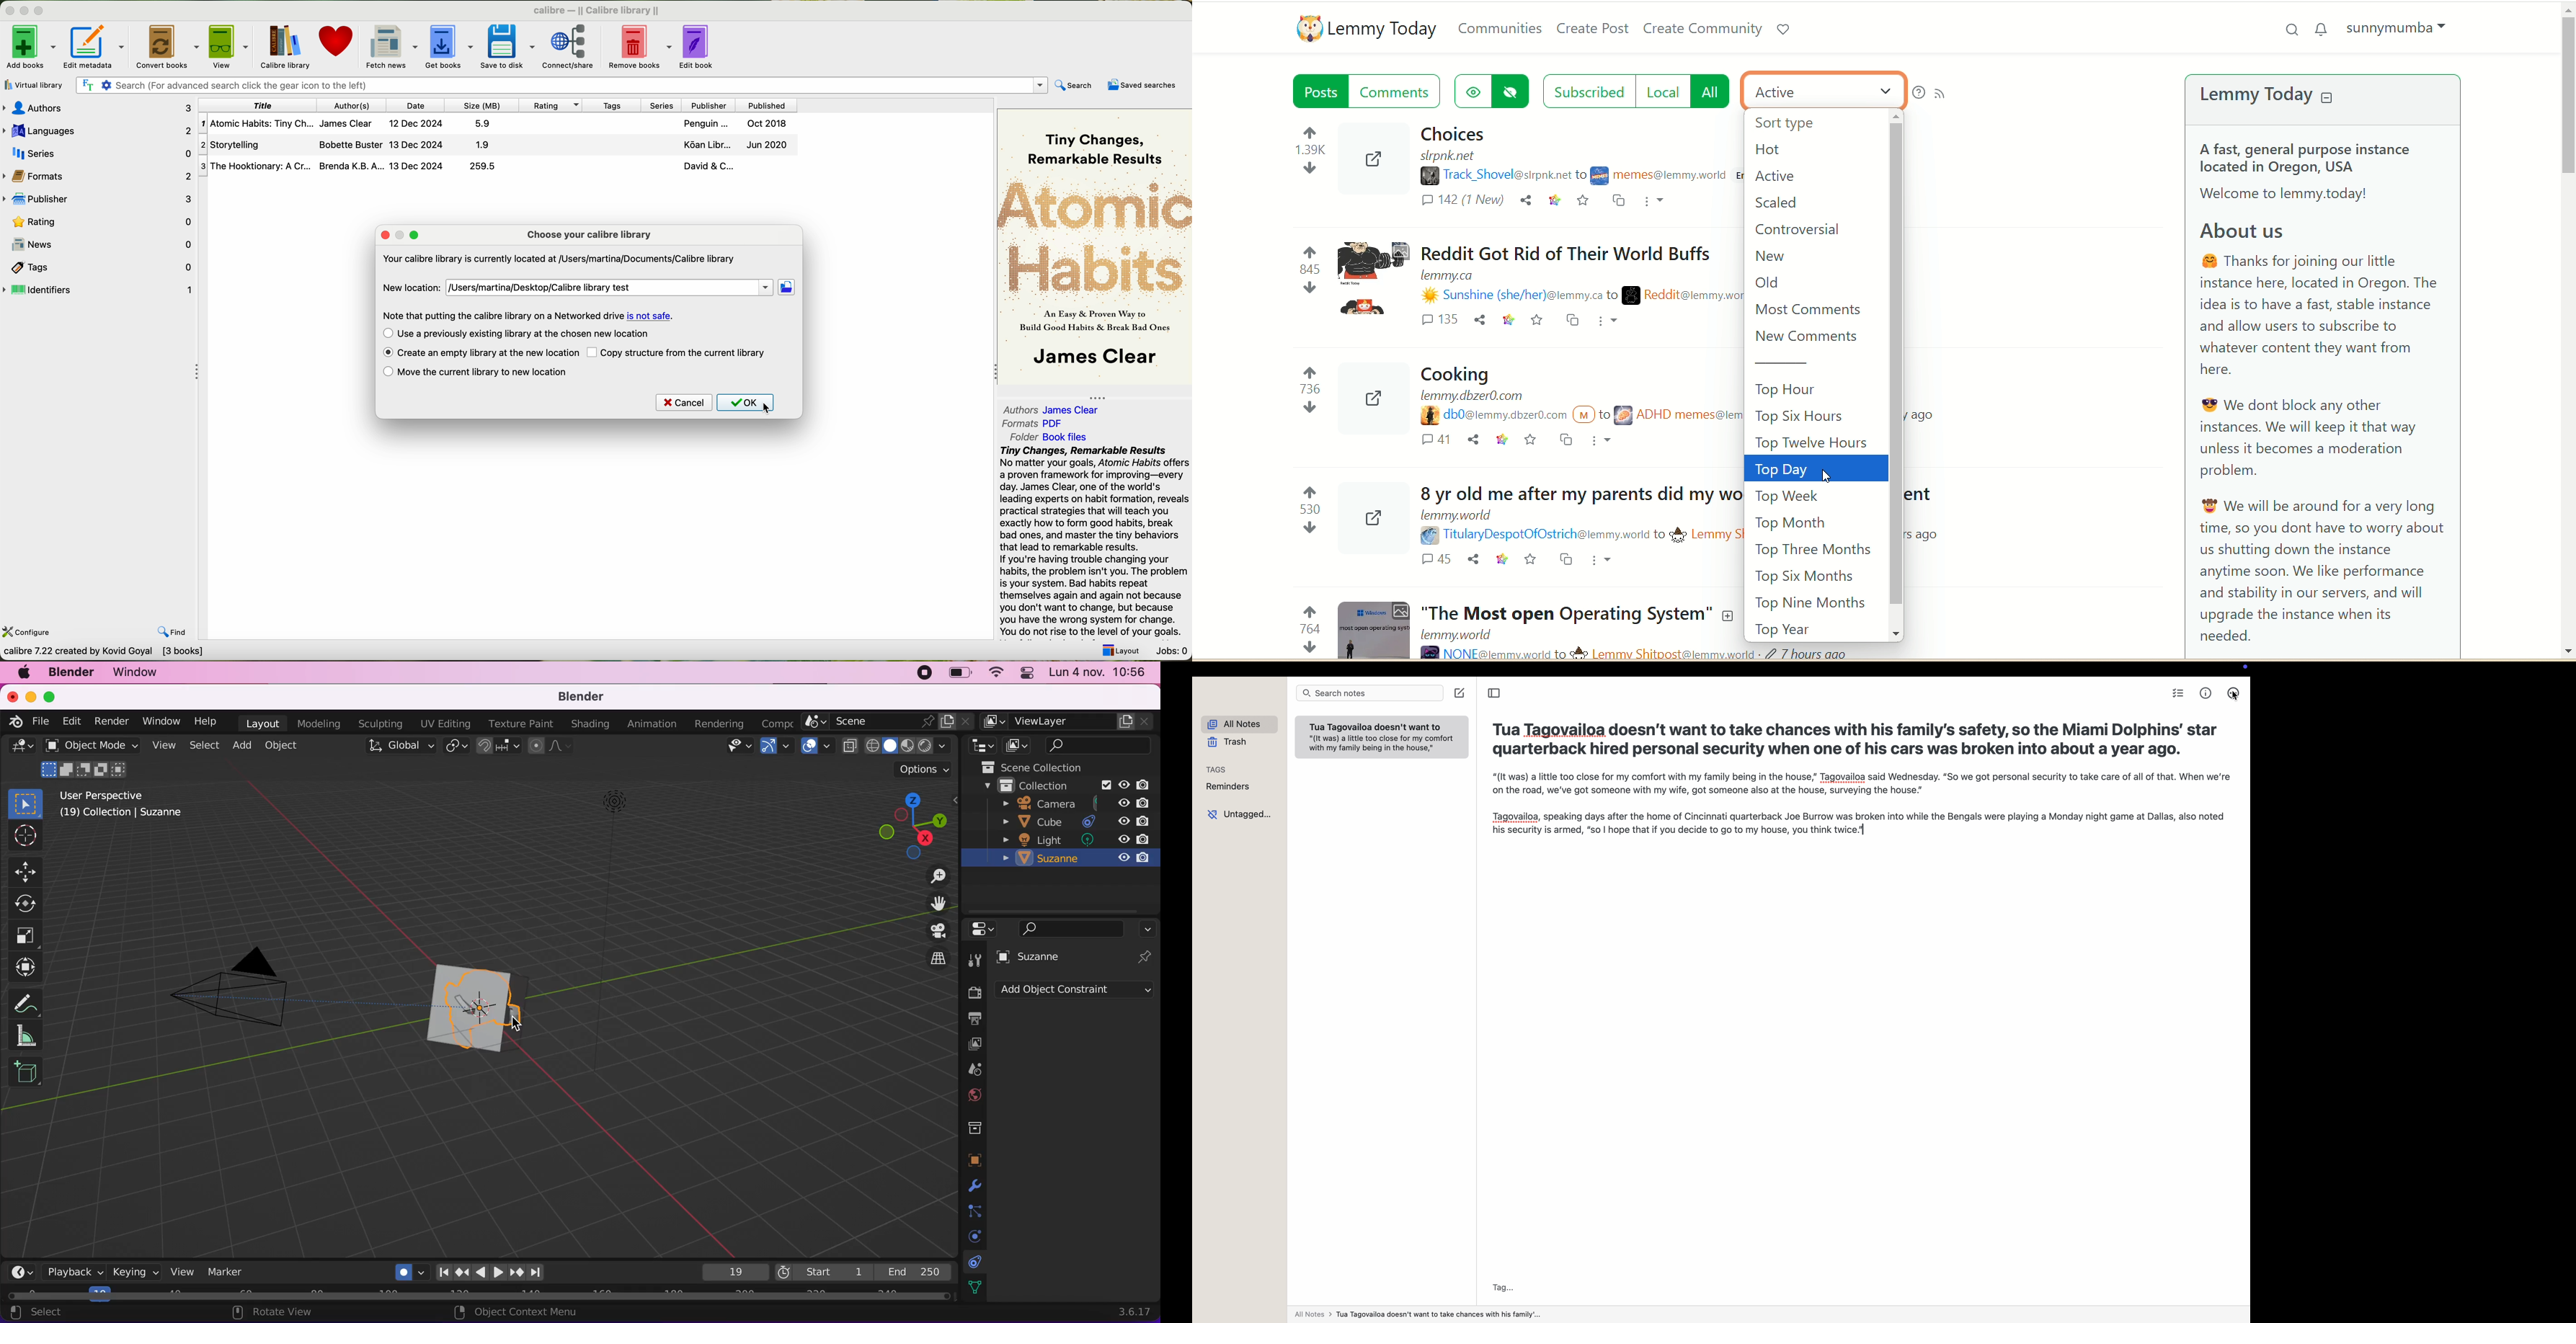 This screenshot has height=1344, width=2576. What do you see at coordinates (165, 625) in the screenshot?
I see `find` at bounding box center [165, 625].